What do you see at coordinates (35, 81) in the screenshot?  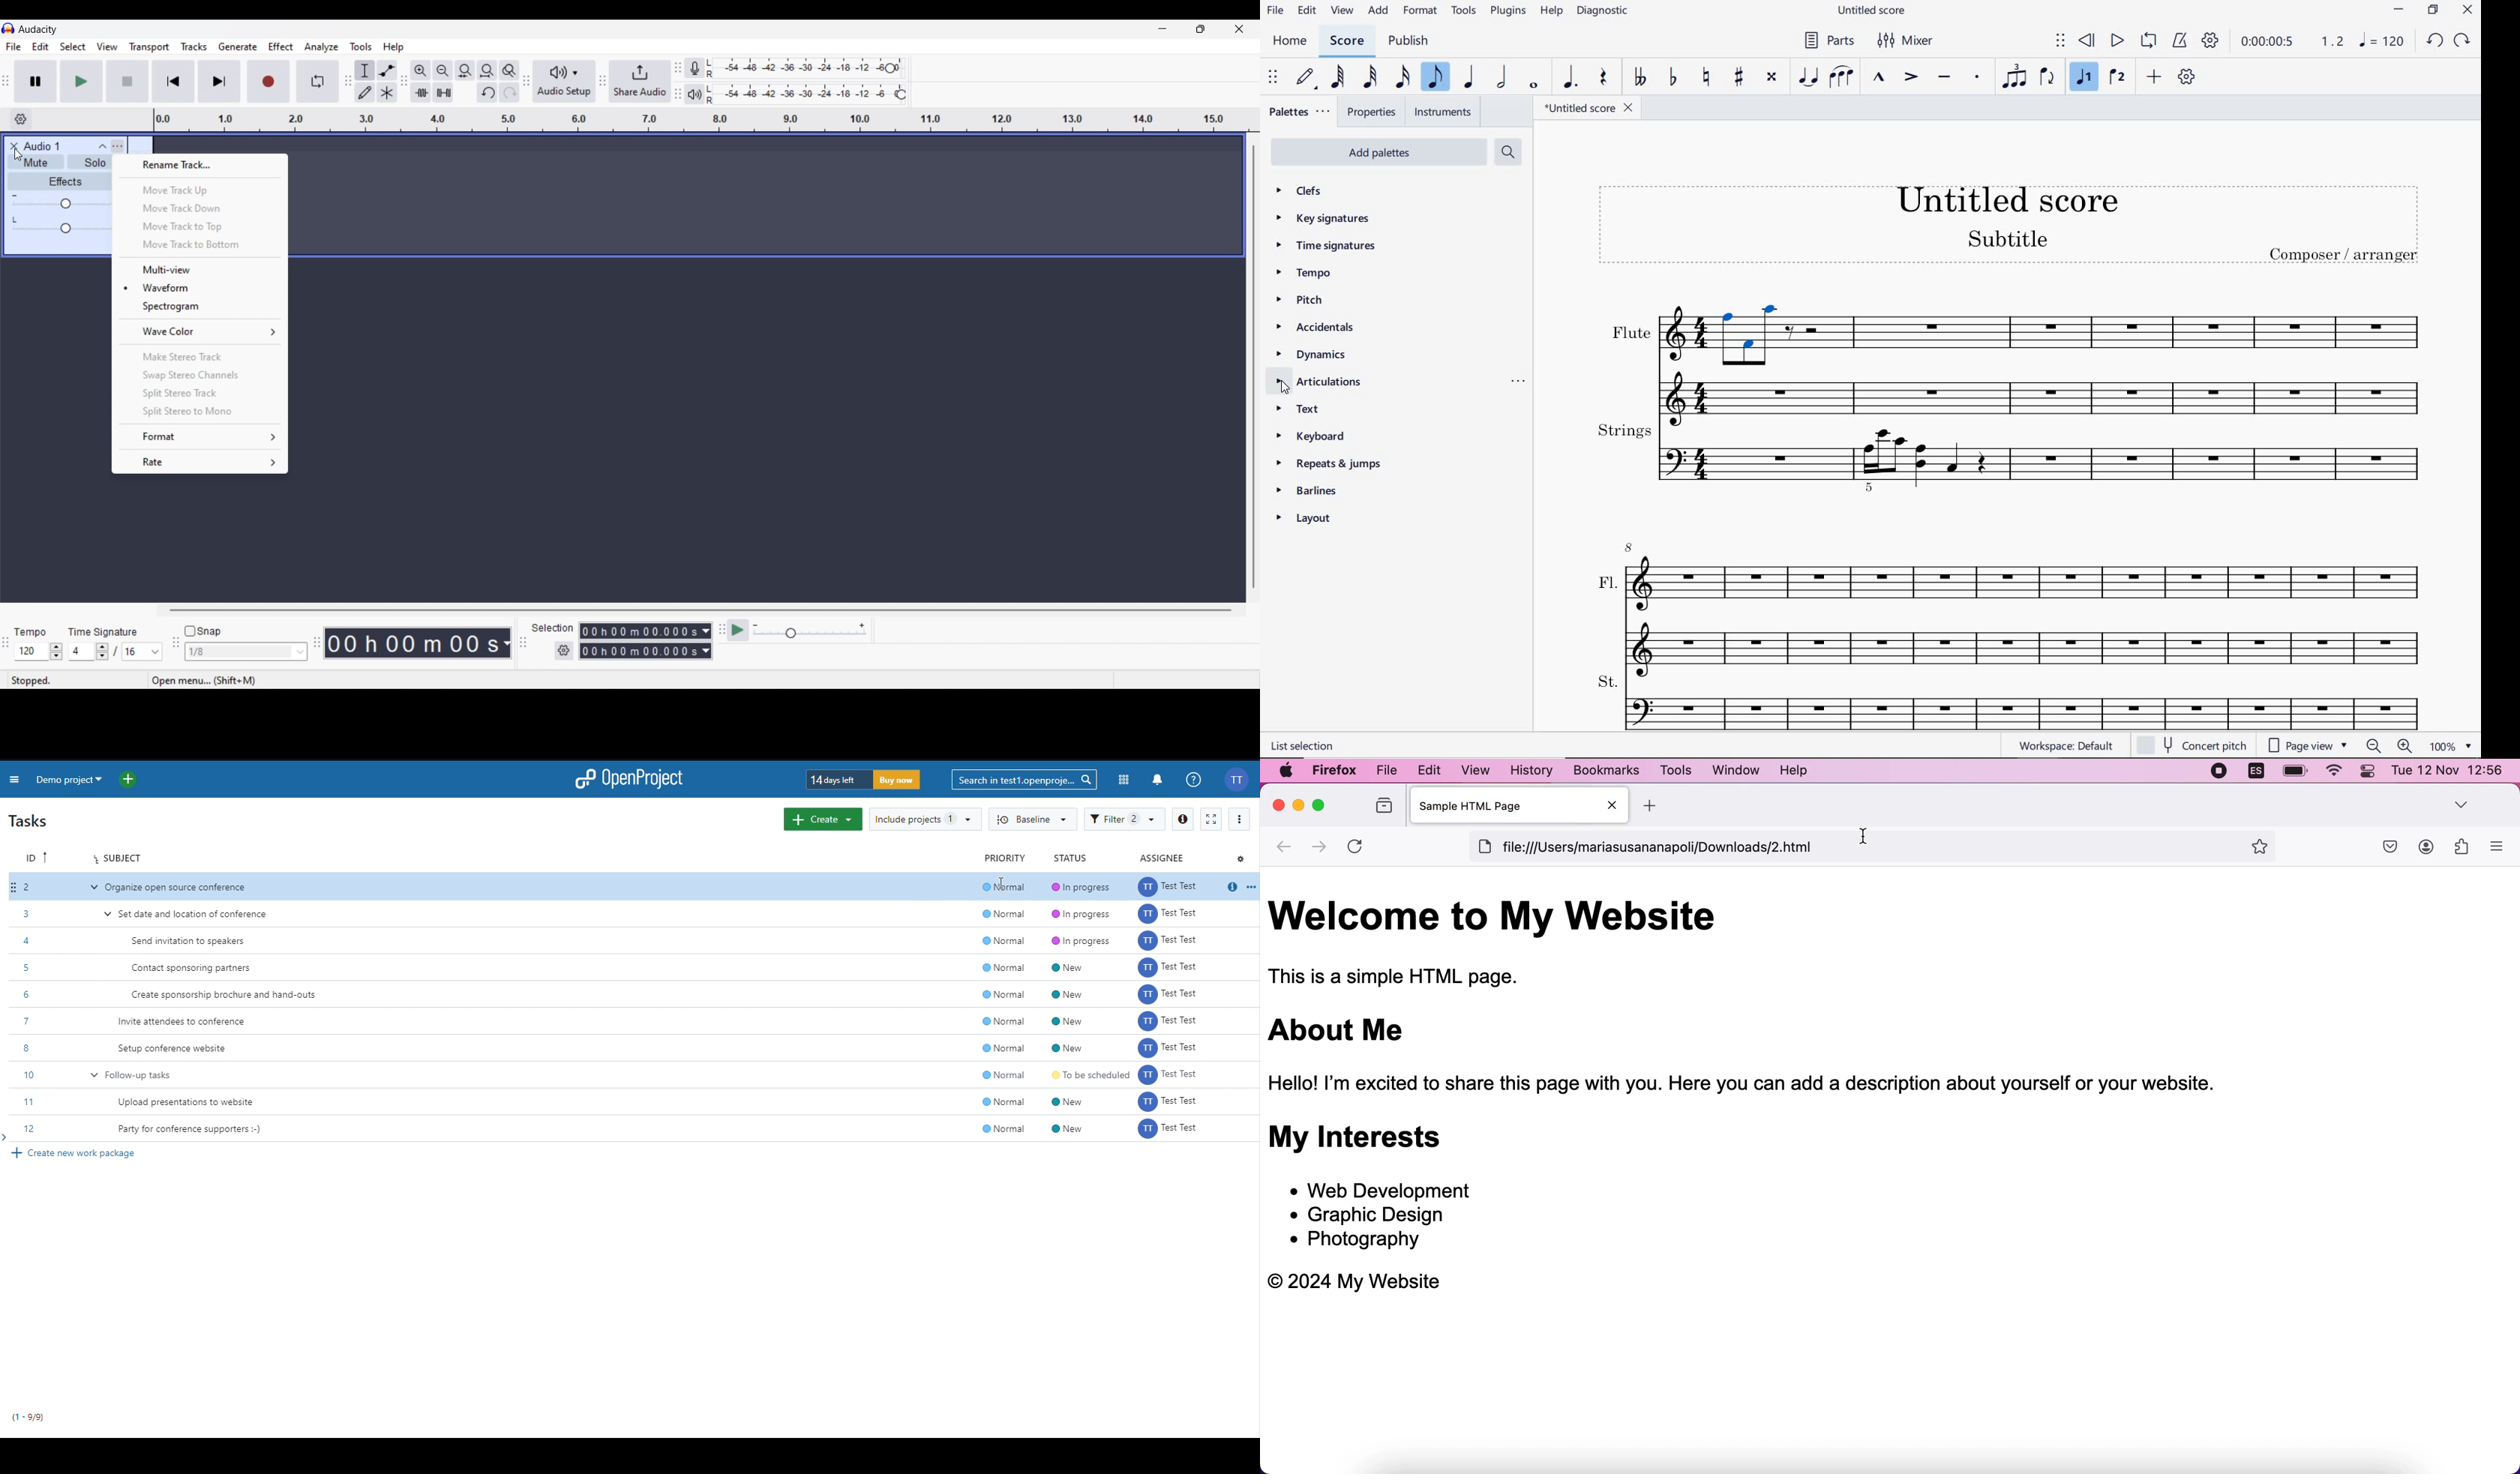 I see `Pause` at bounding box center [35, 81].